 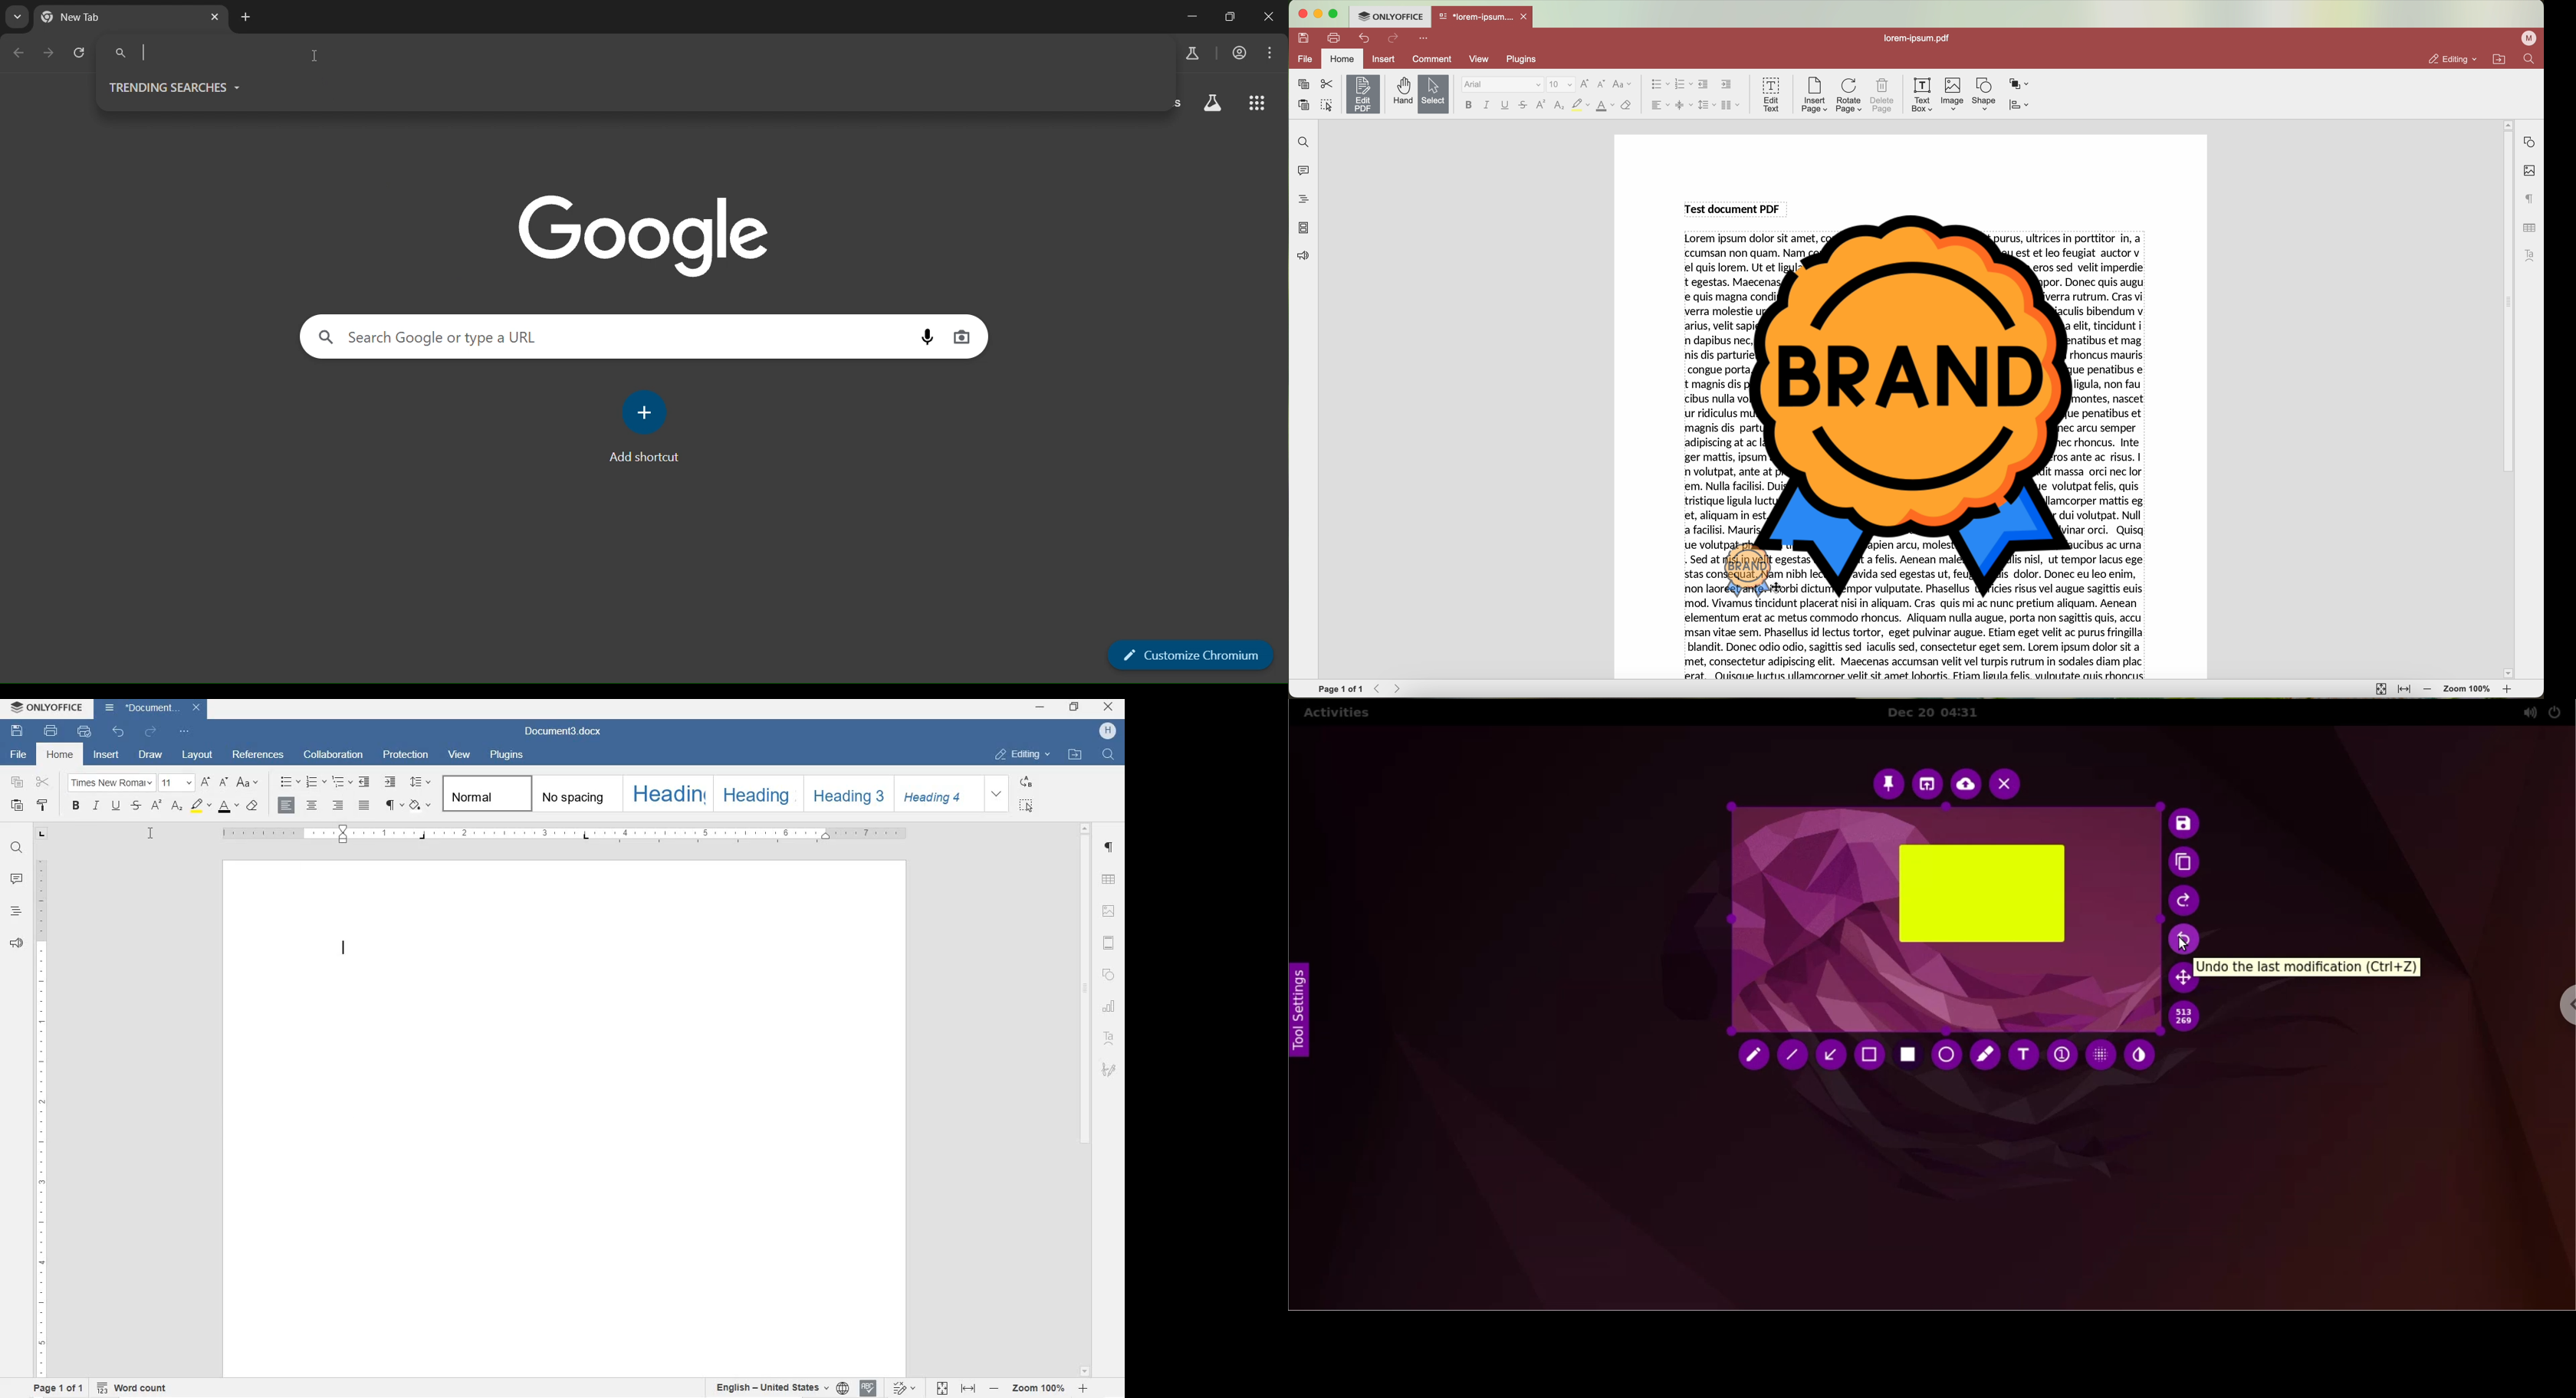 I want to click on REFERENCES, so click(x=258, y=755).